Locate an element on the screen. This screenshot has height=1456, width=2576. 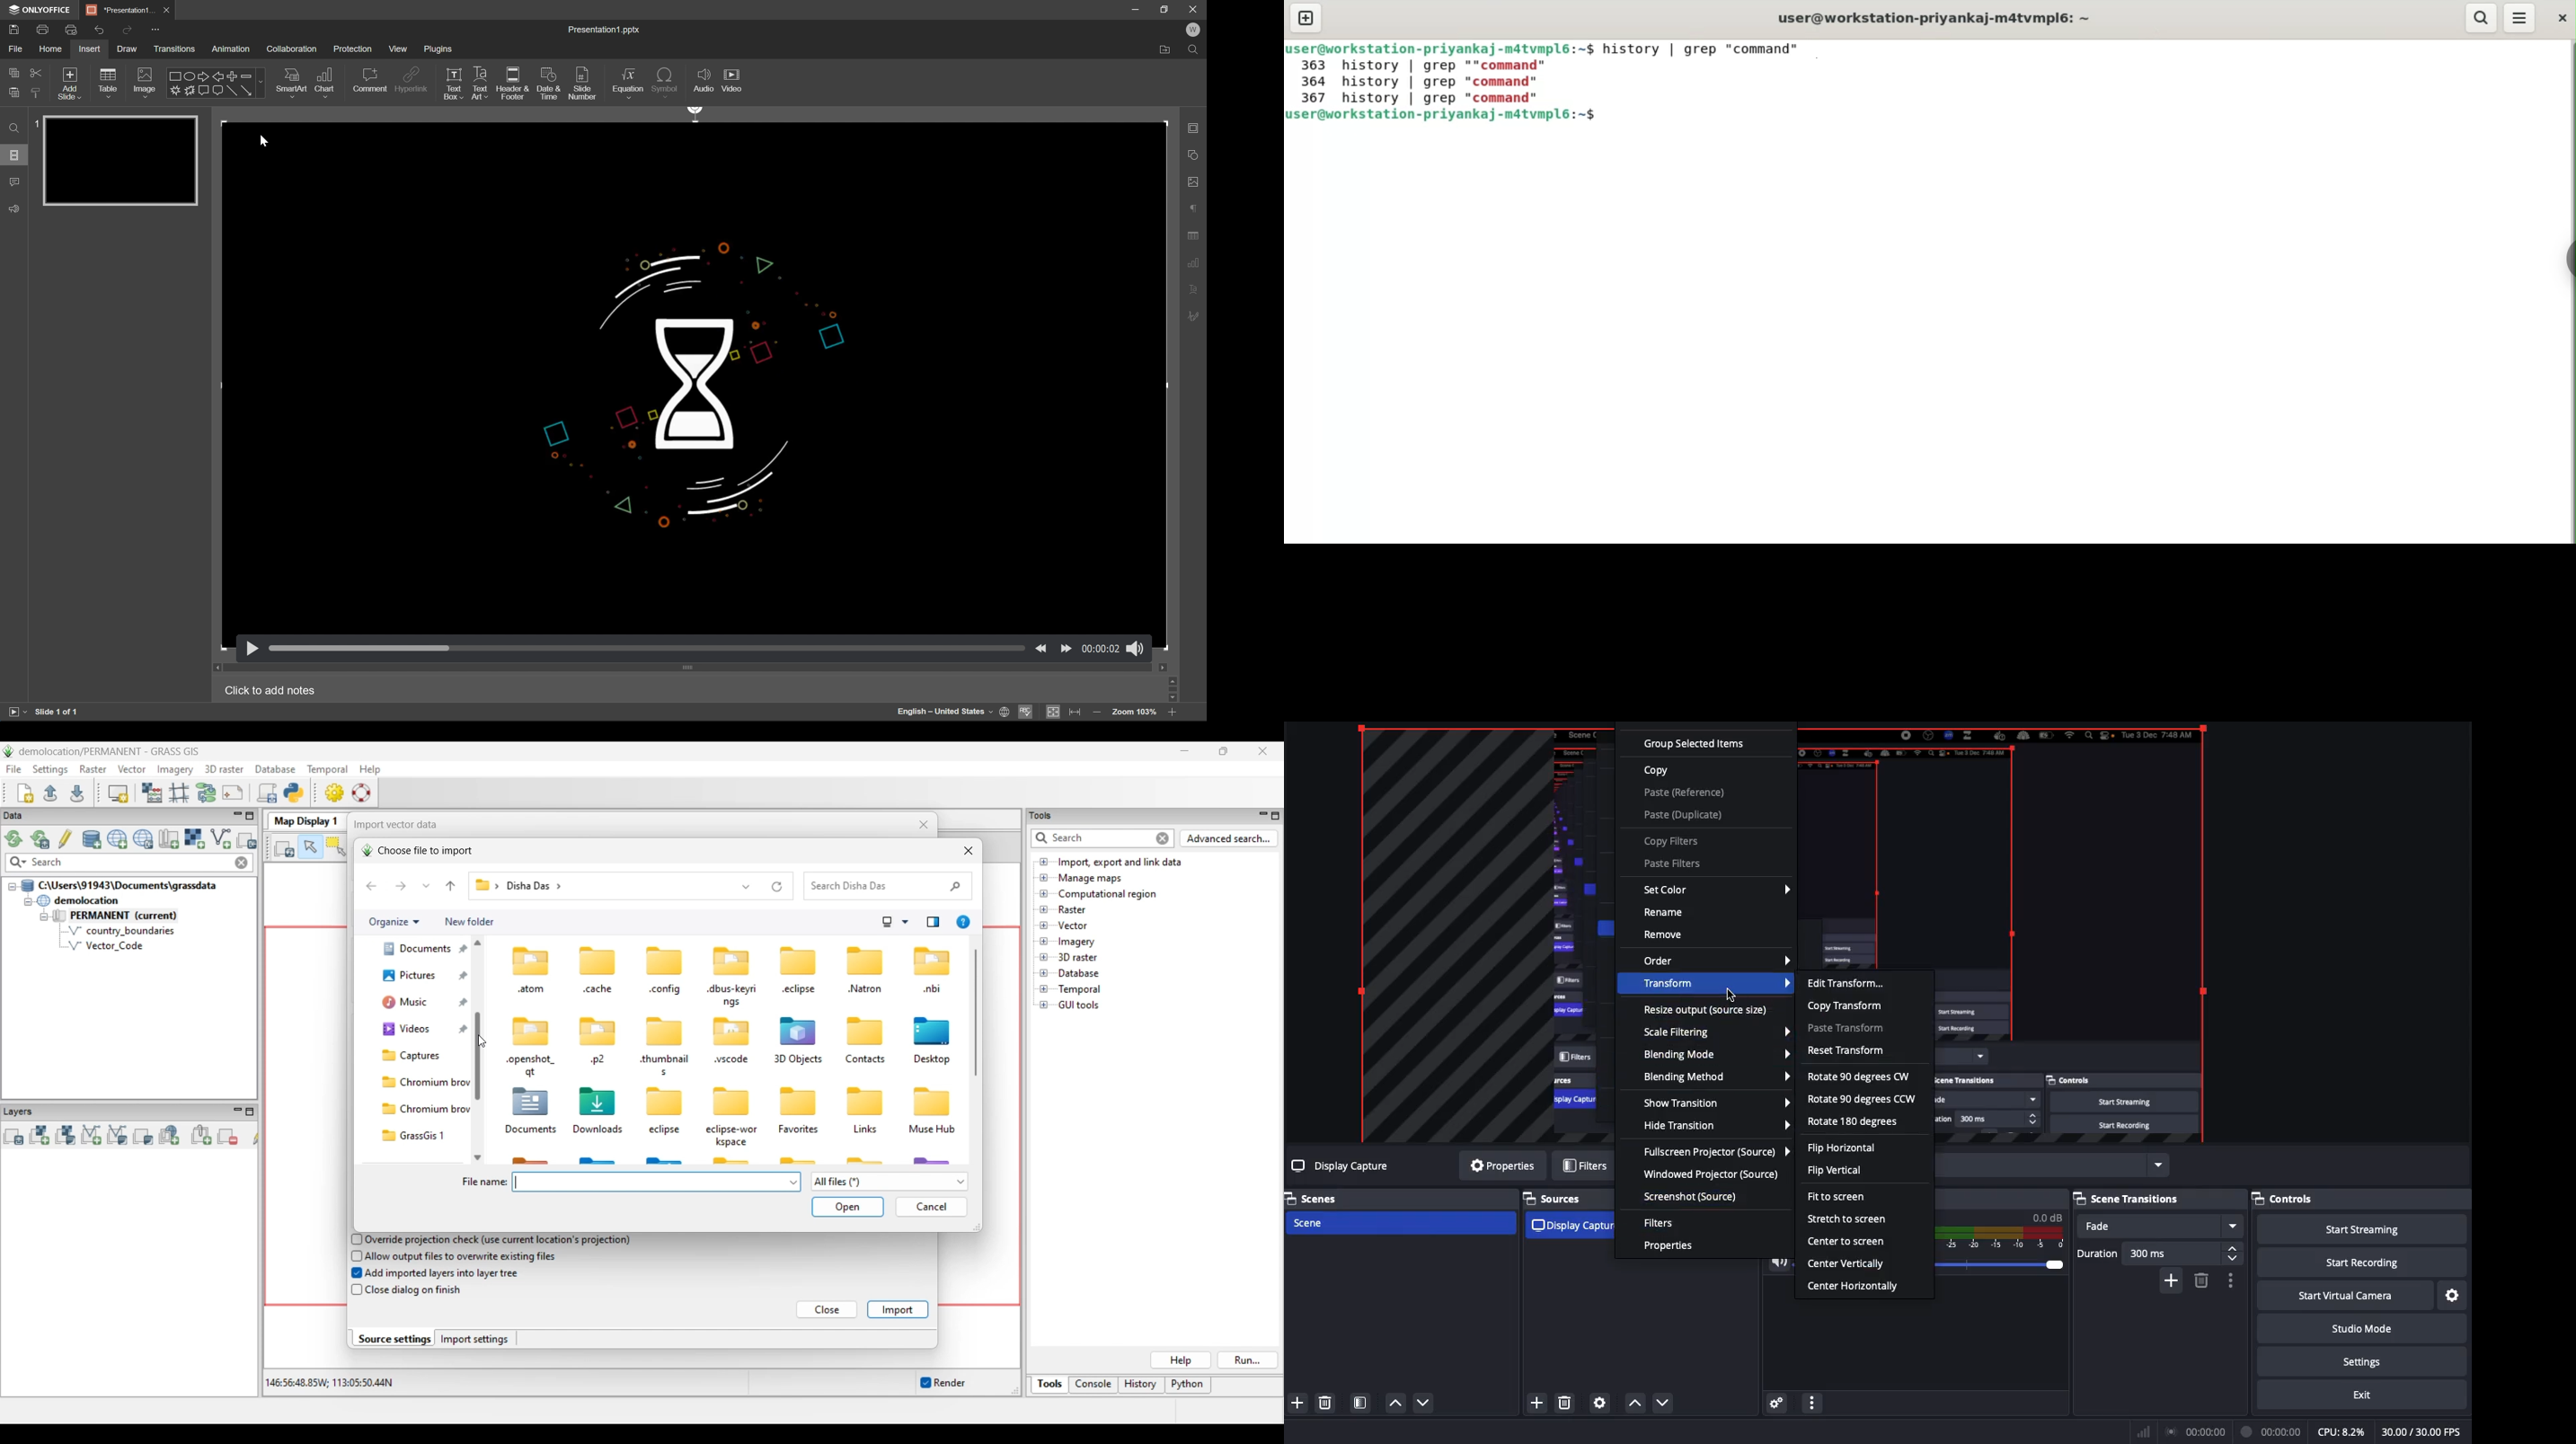
Volume is located at coordinates (1786, 1262).